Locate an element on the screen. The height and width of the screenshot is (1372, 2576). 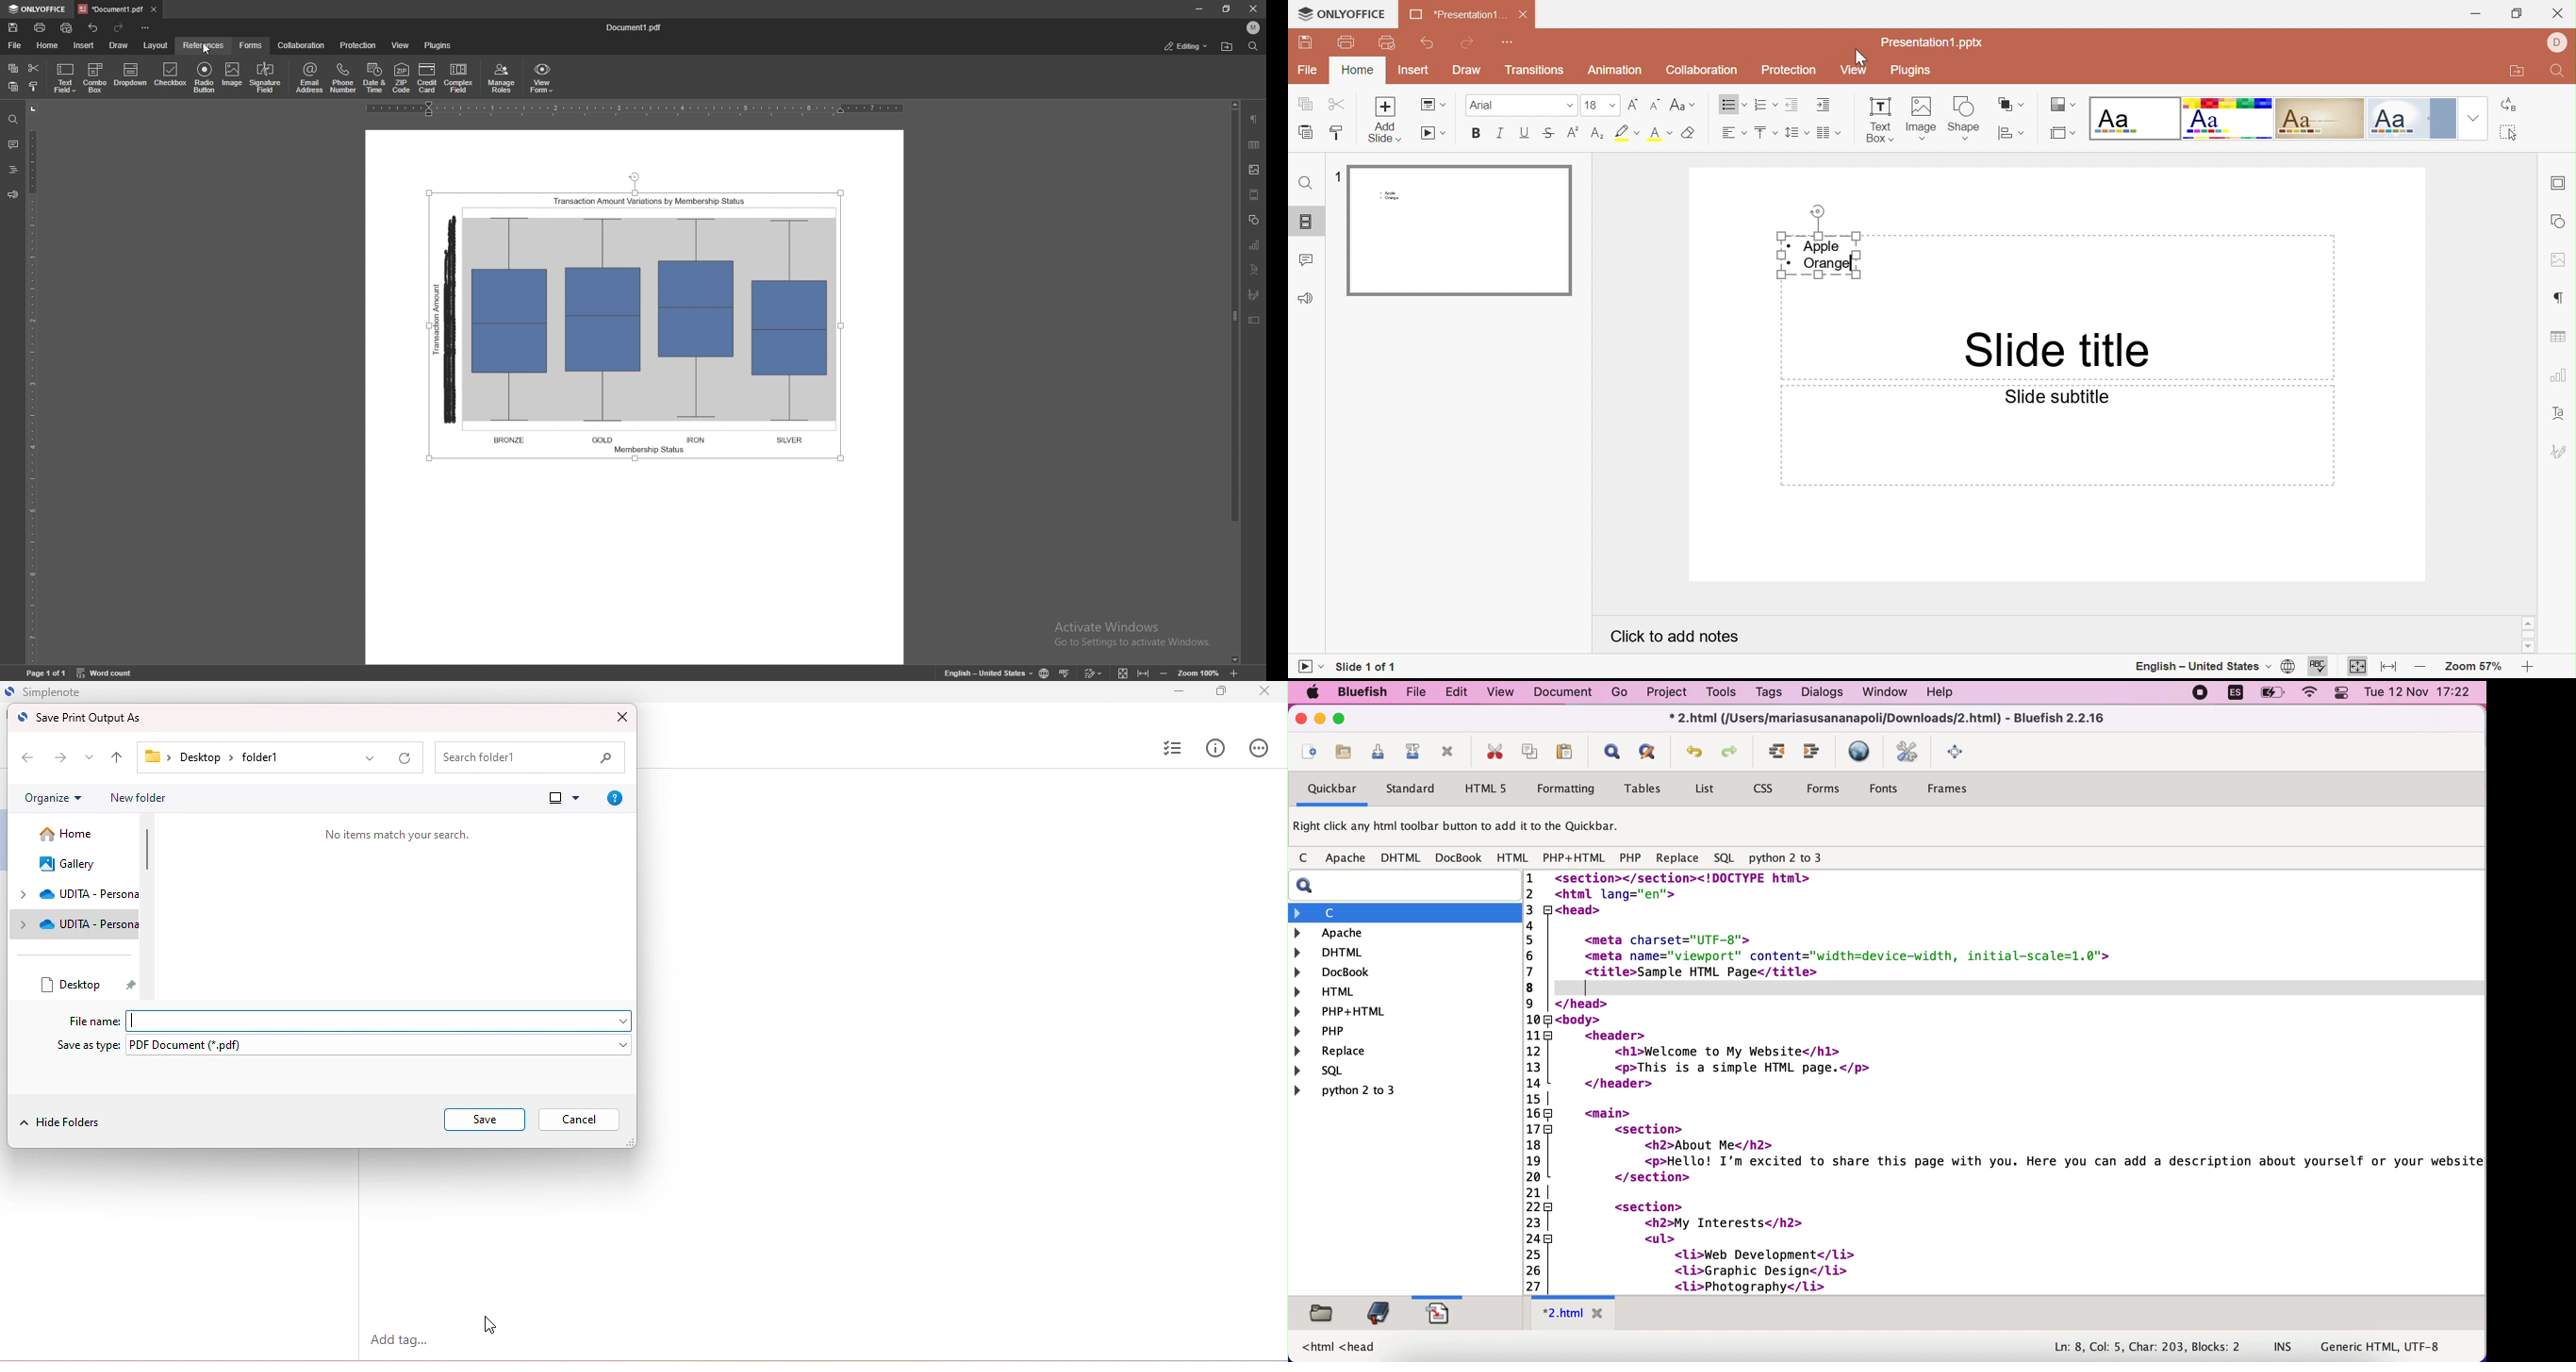
Comments is located at coordinates (1307, 261).